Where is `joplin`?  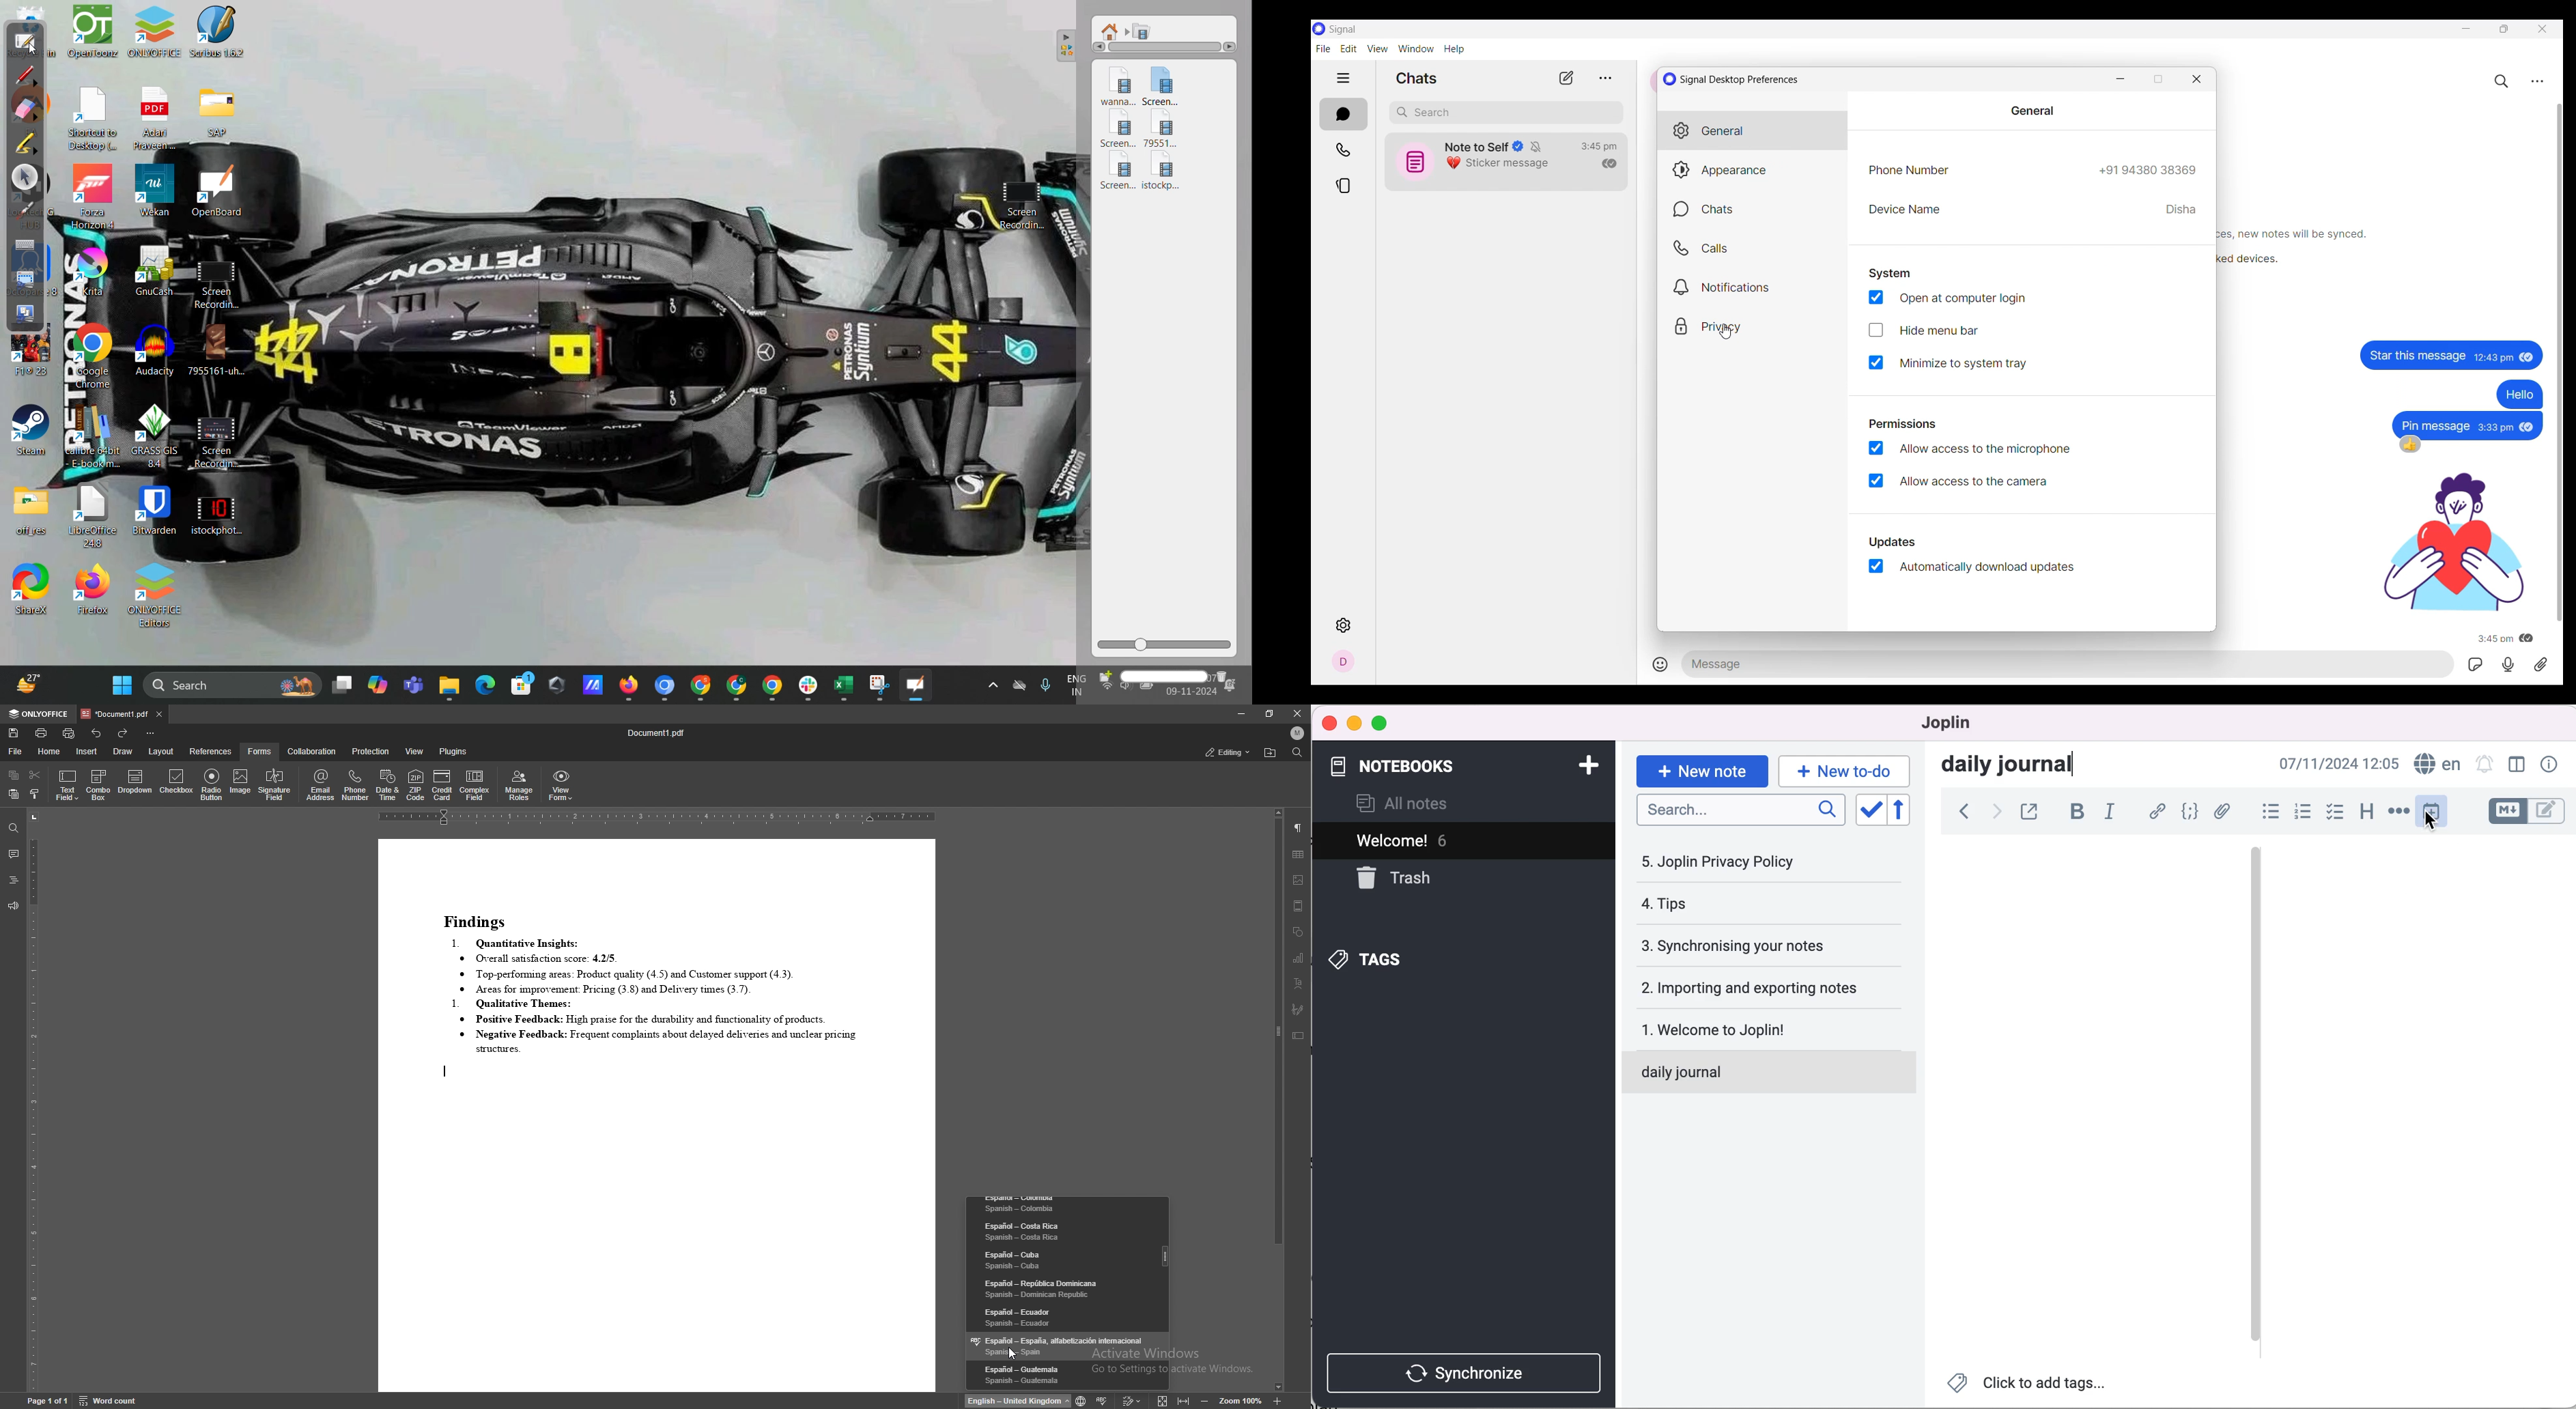 joplin is located at coordinates (1965, 724).